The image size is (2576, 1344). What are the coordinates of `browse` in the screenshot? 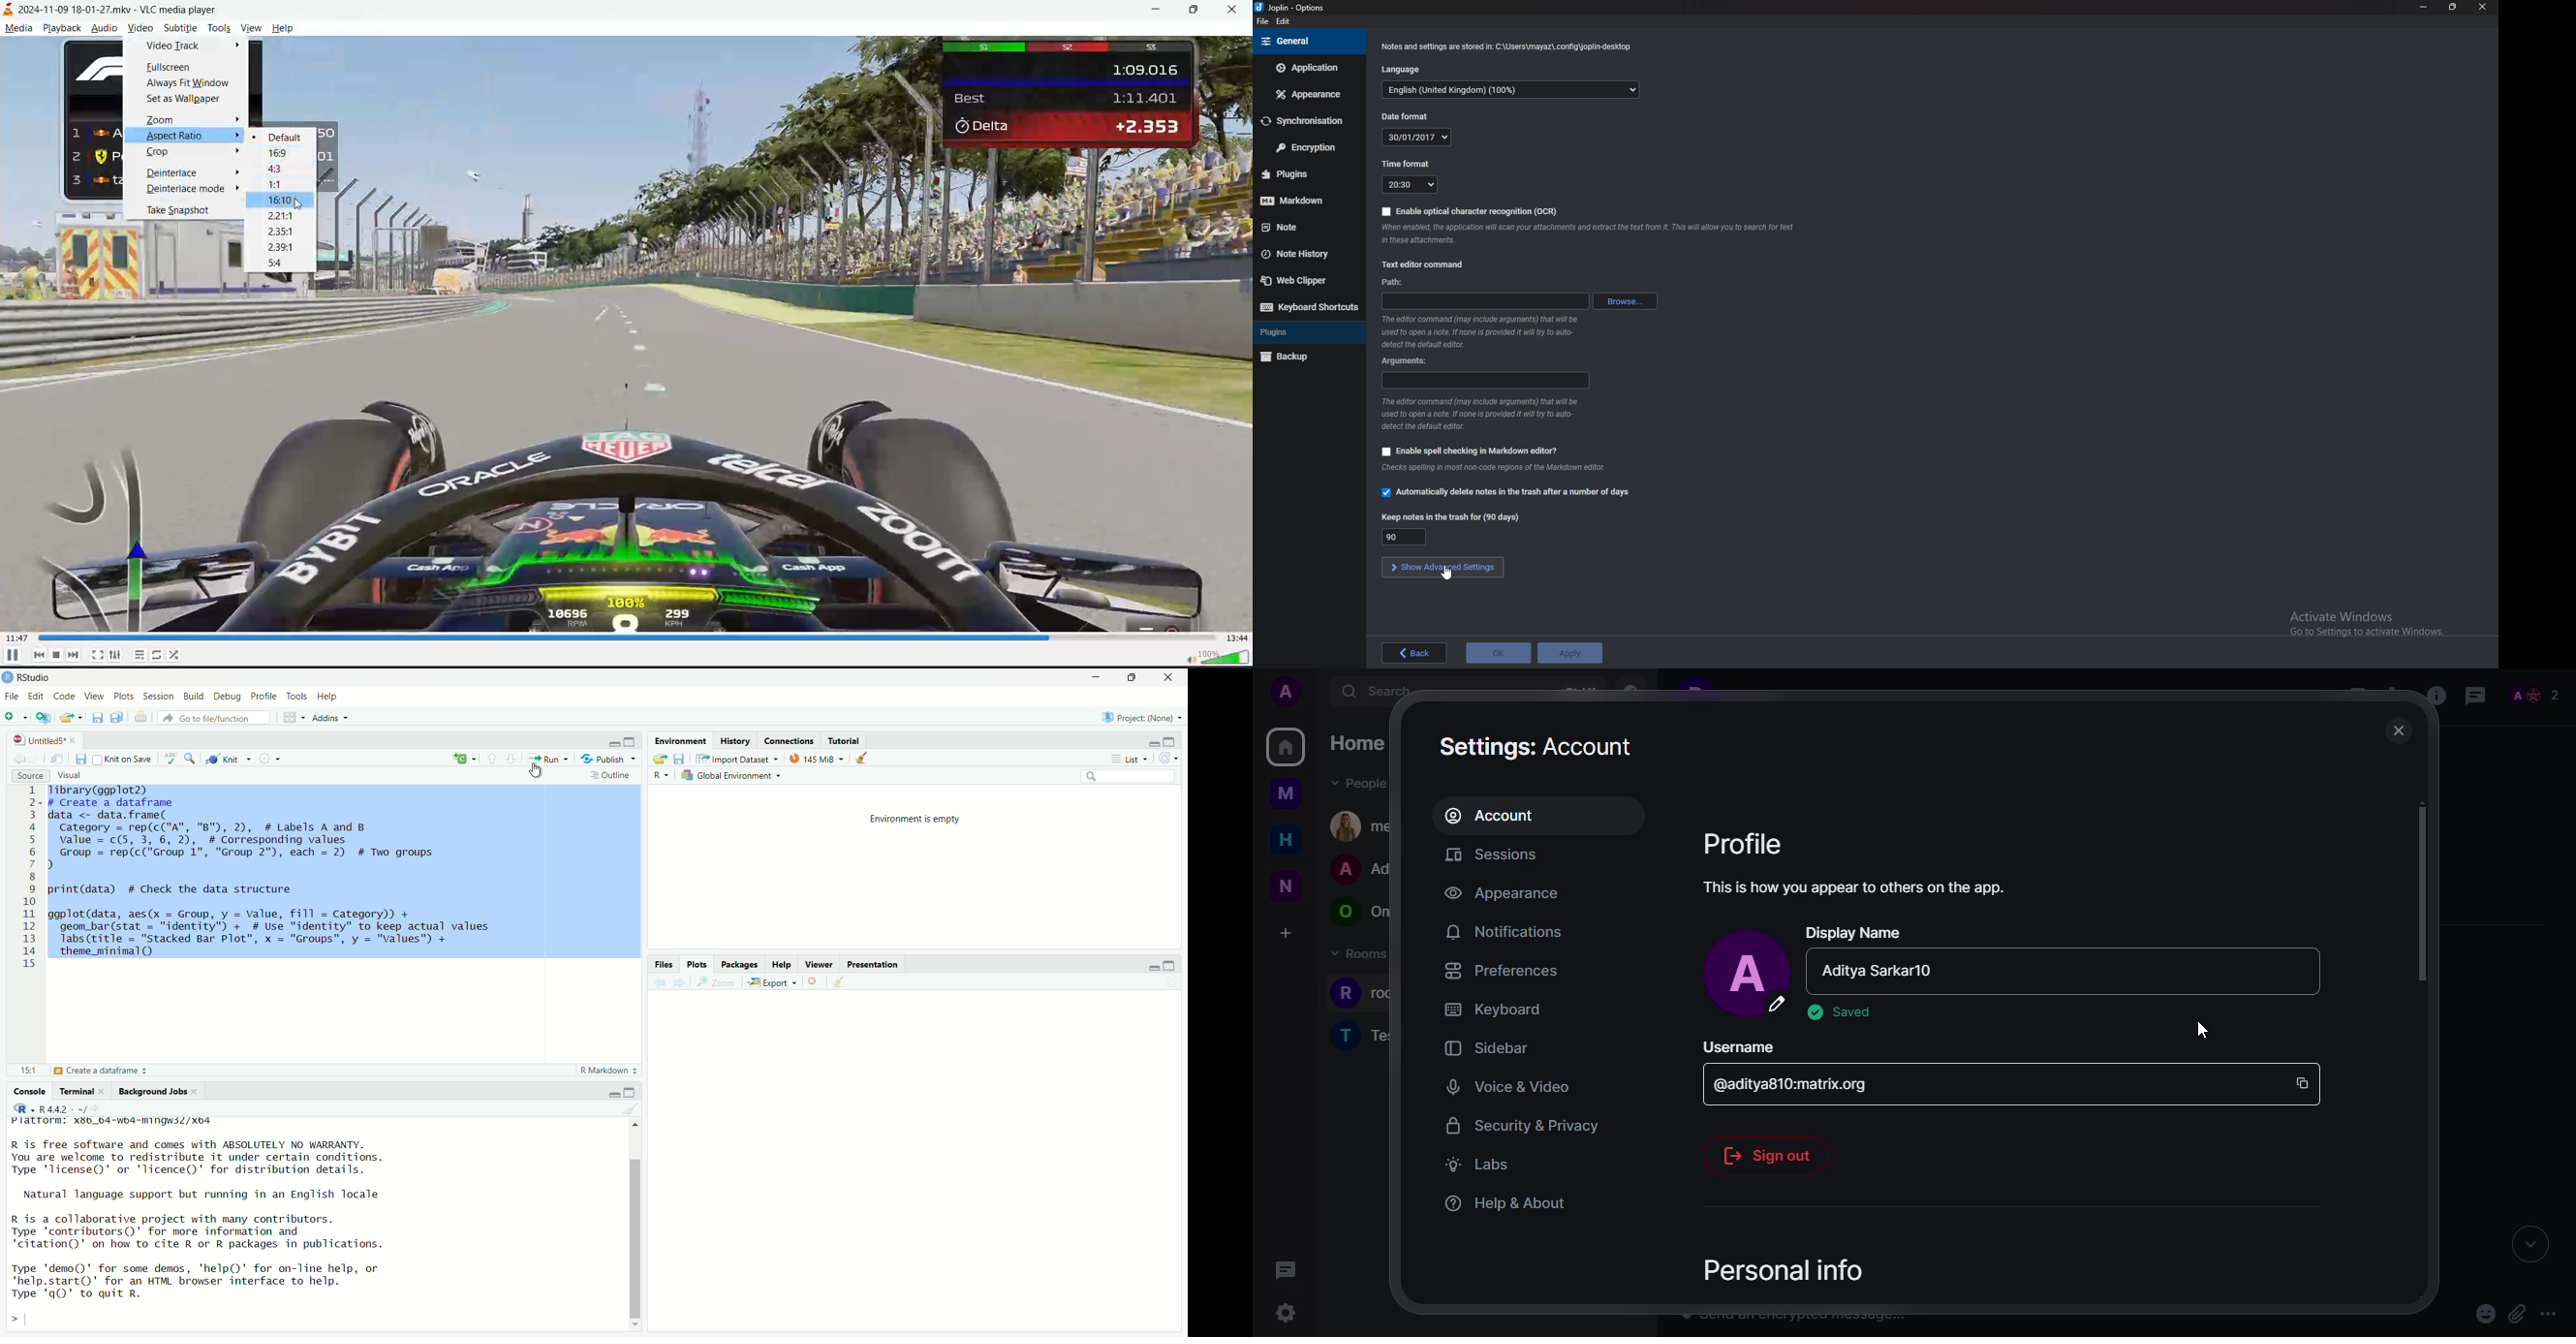 It's located at (1625, 301).